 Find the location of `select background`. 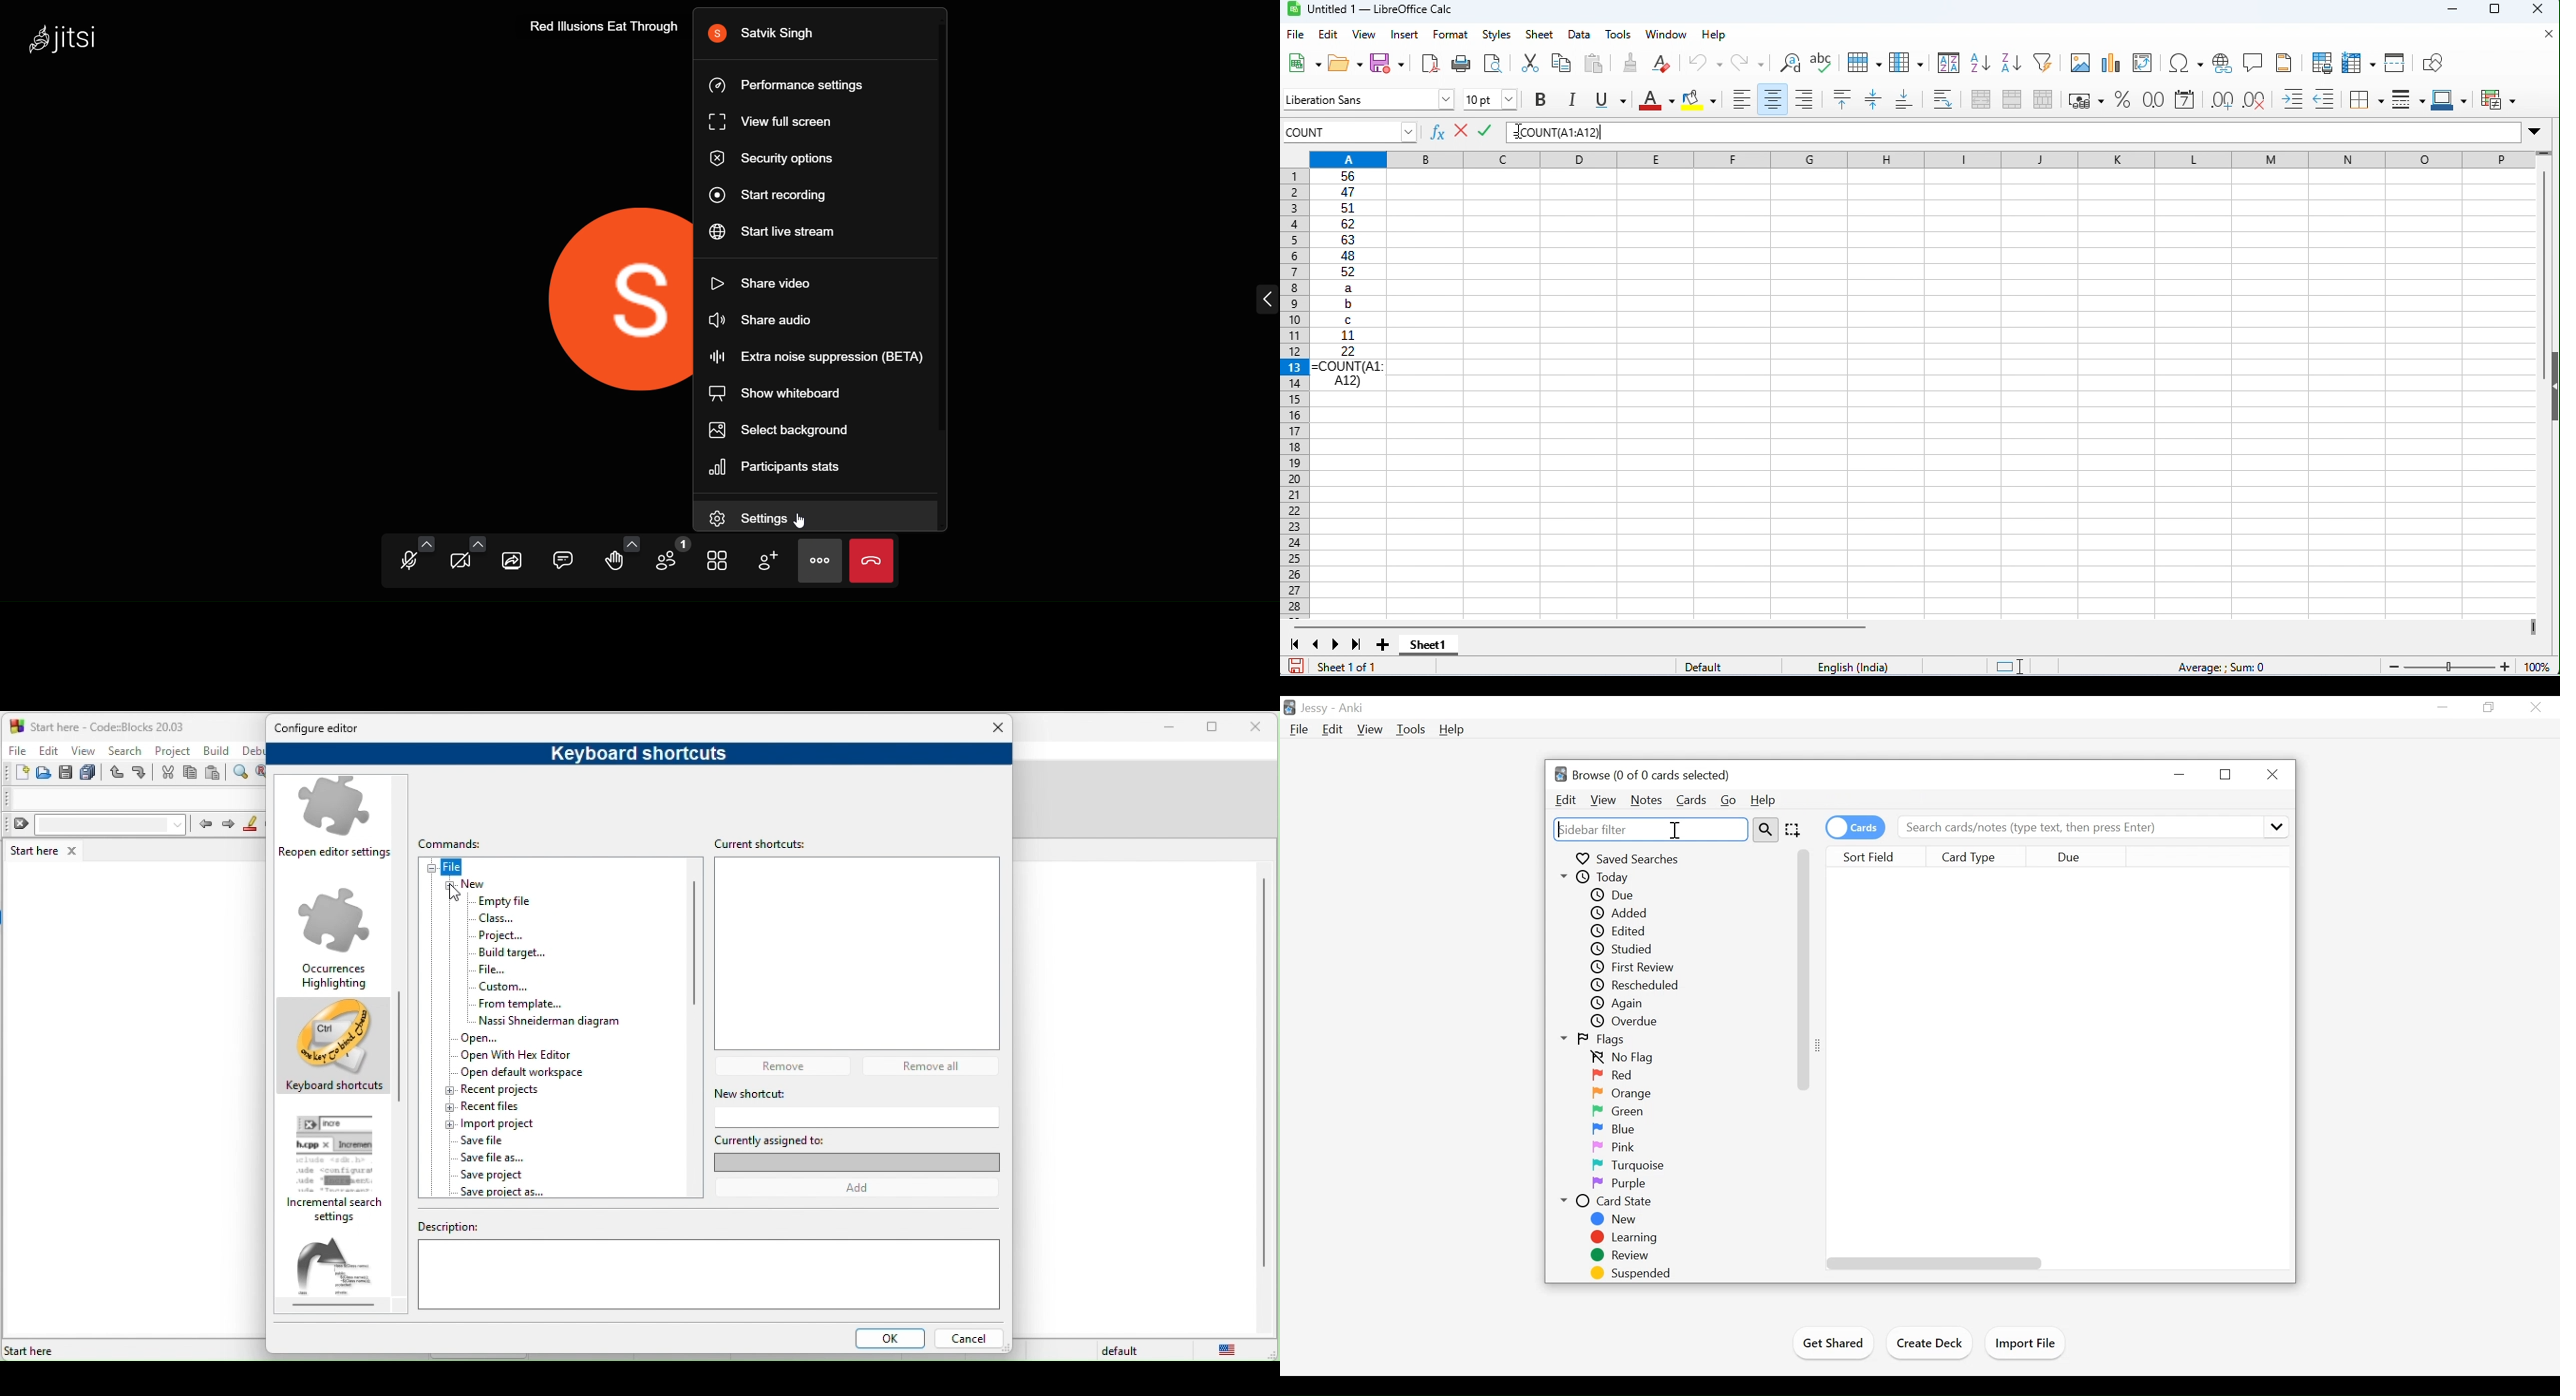

select background is located at coordinates (785, 431).